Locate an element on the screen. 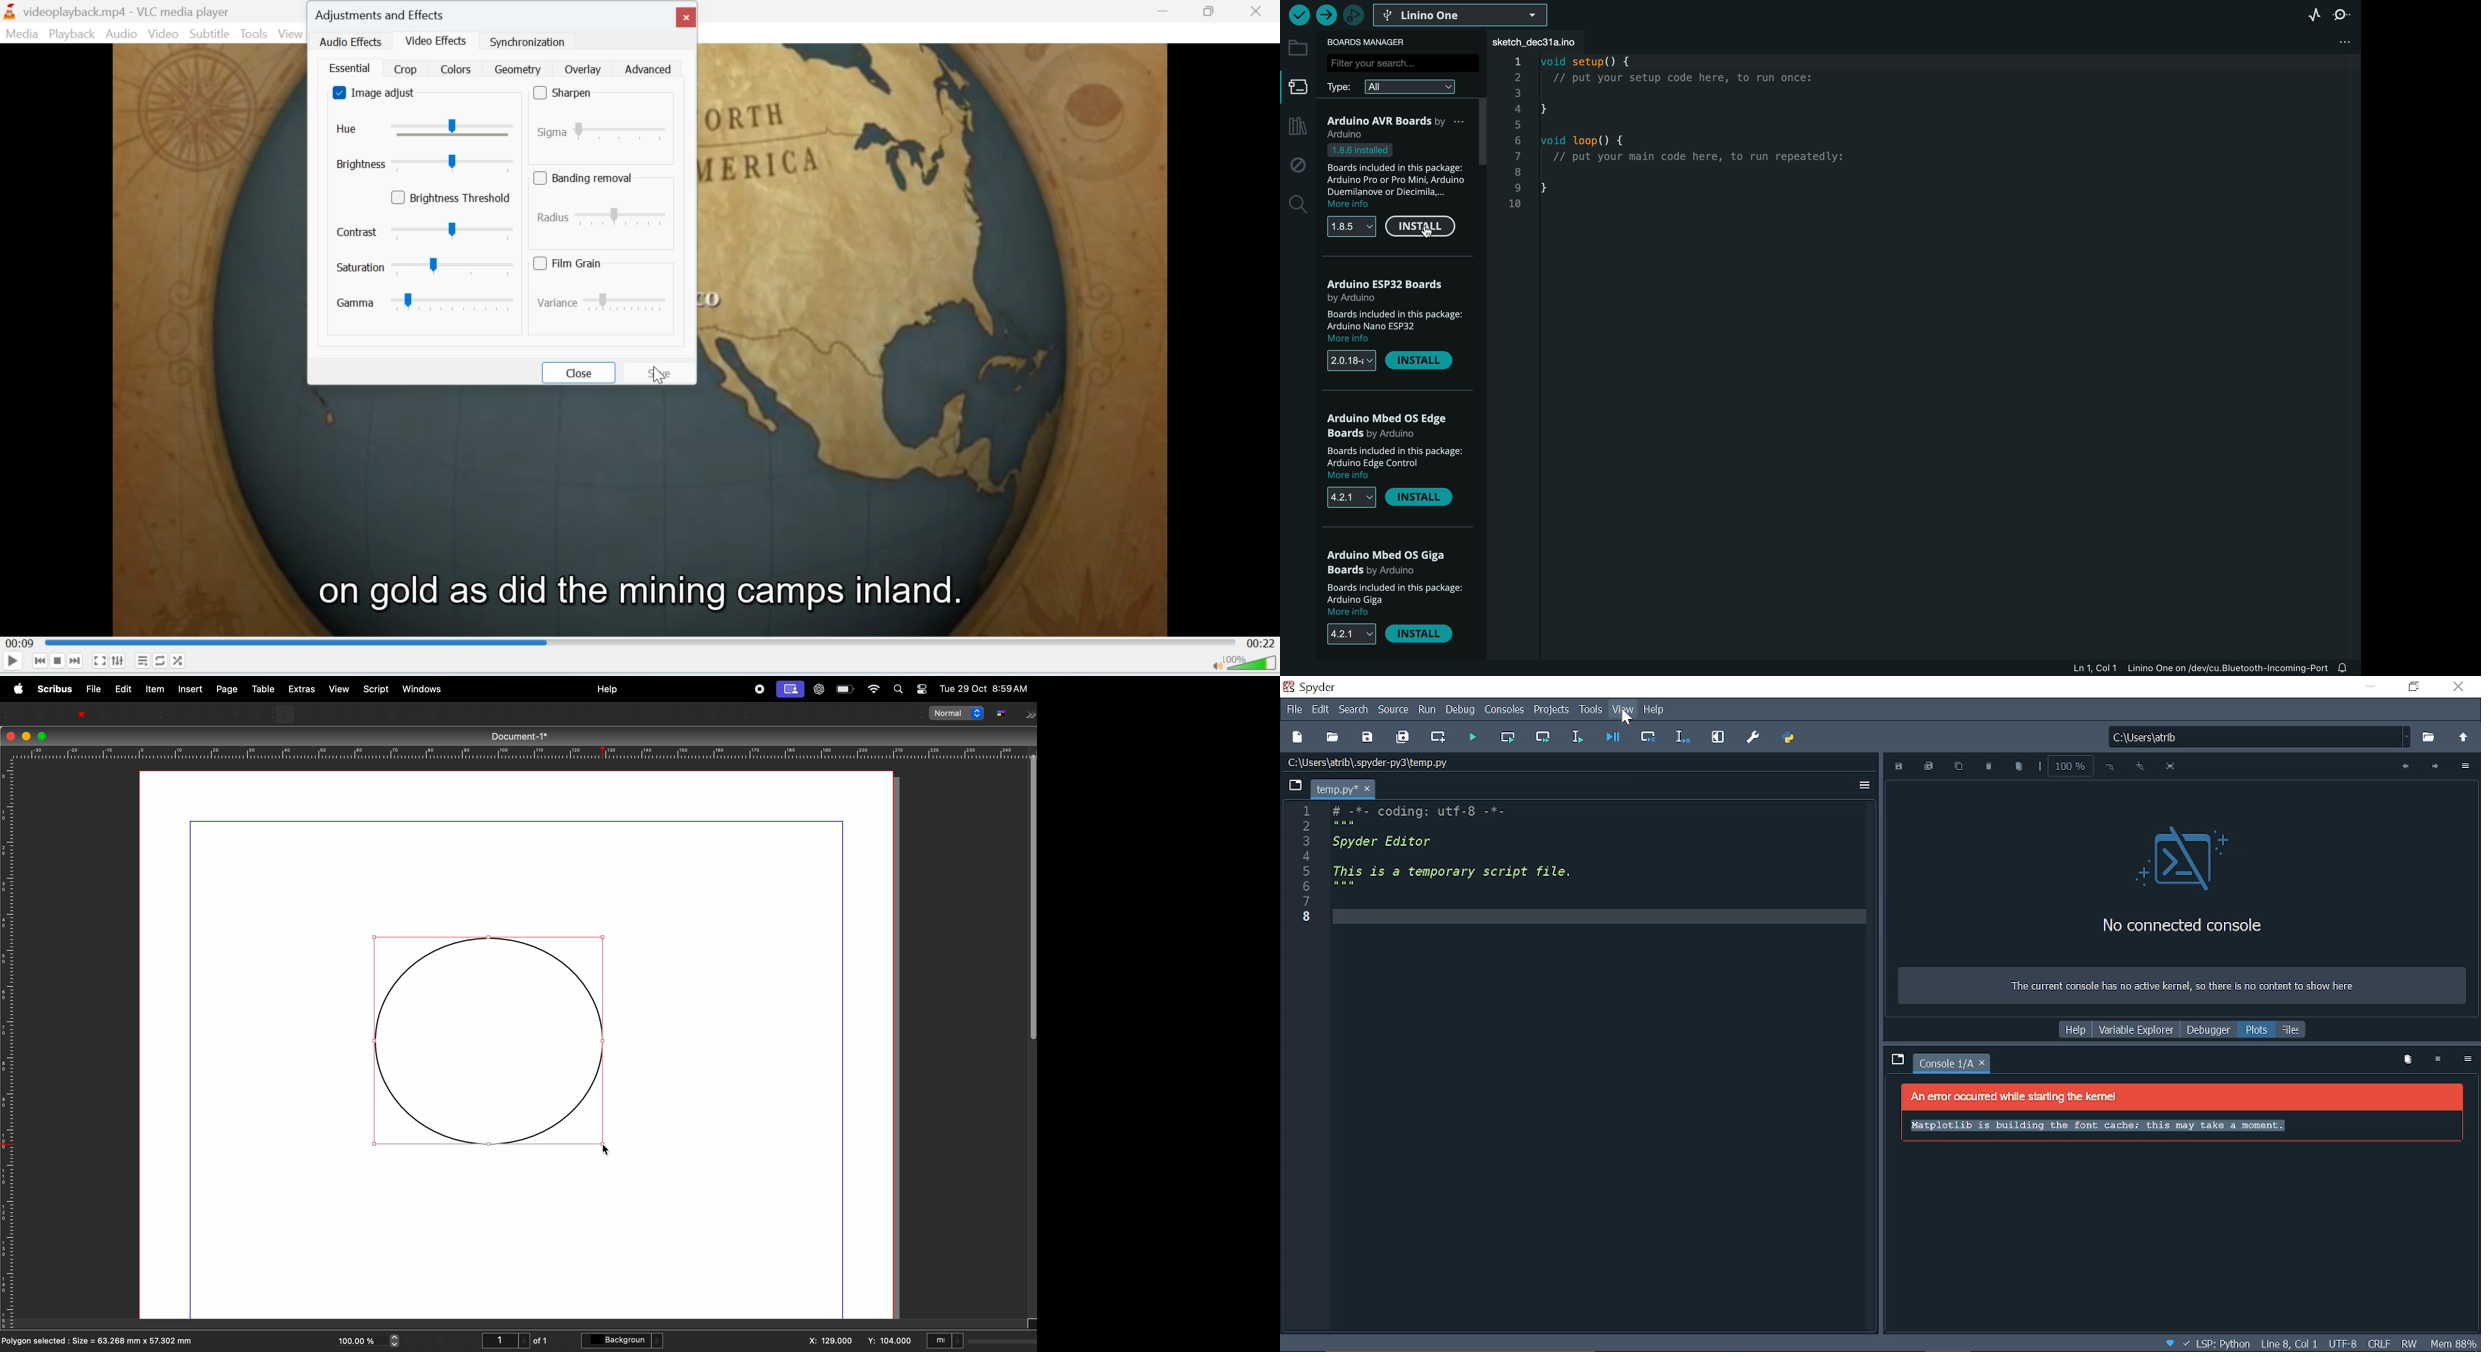 The height and width of the screenshot is (1372, 2492). PDF text field is located at coordinates (823, 714).